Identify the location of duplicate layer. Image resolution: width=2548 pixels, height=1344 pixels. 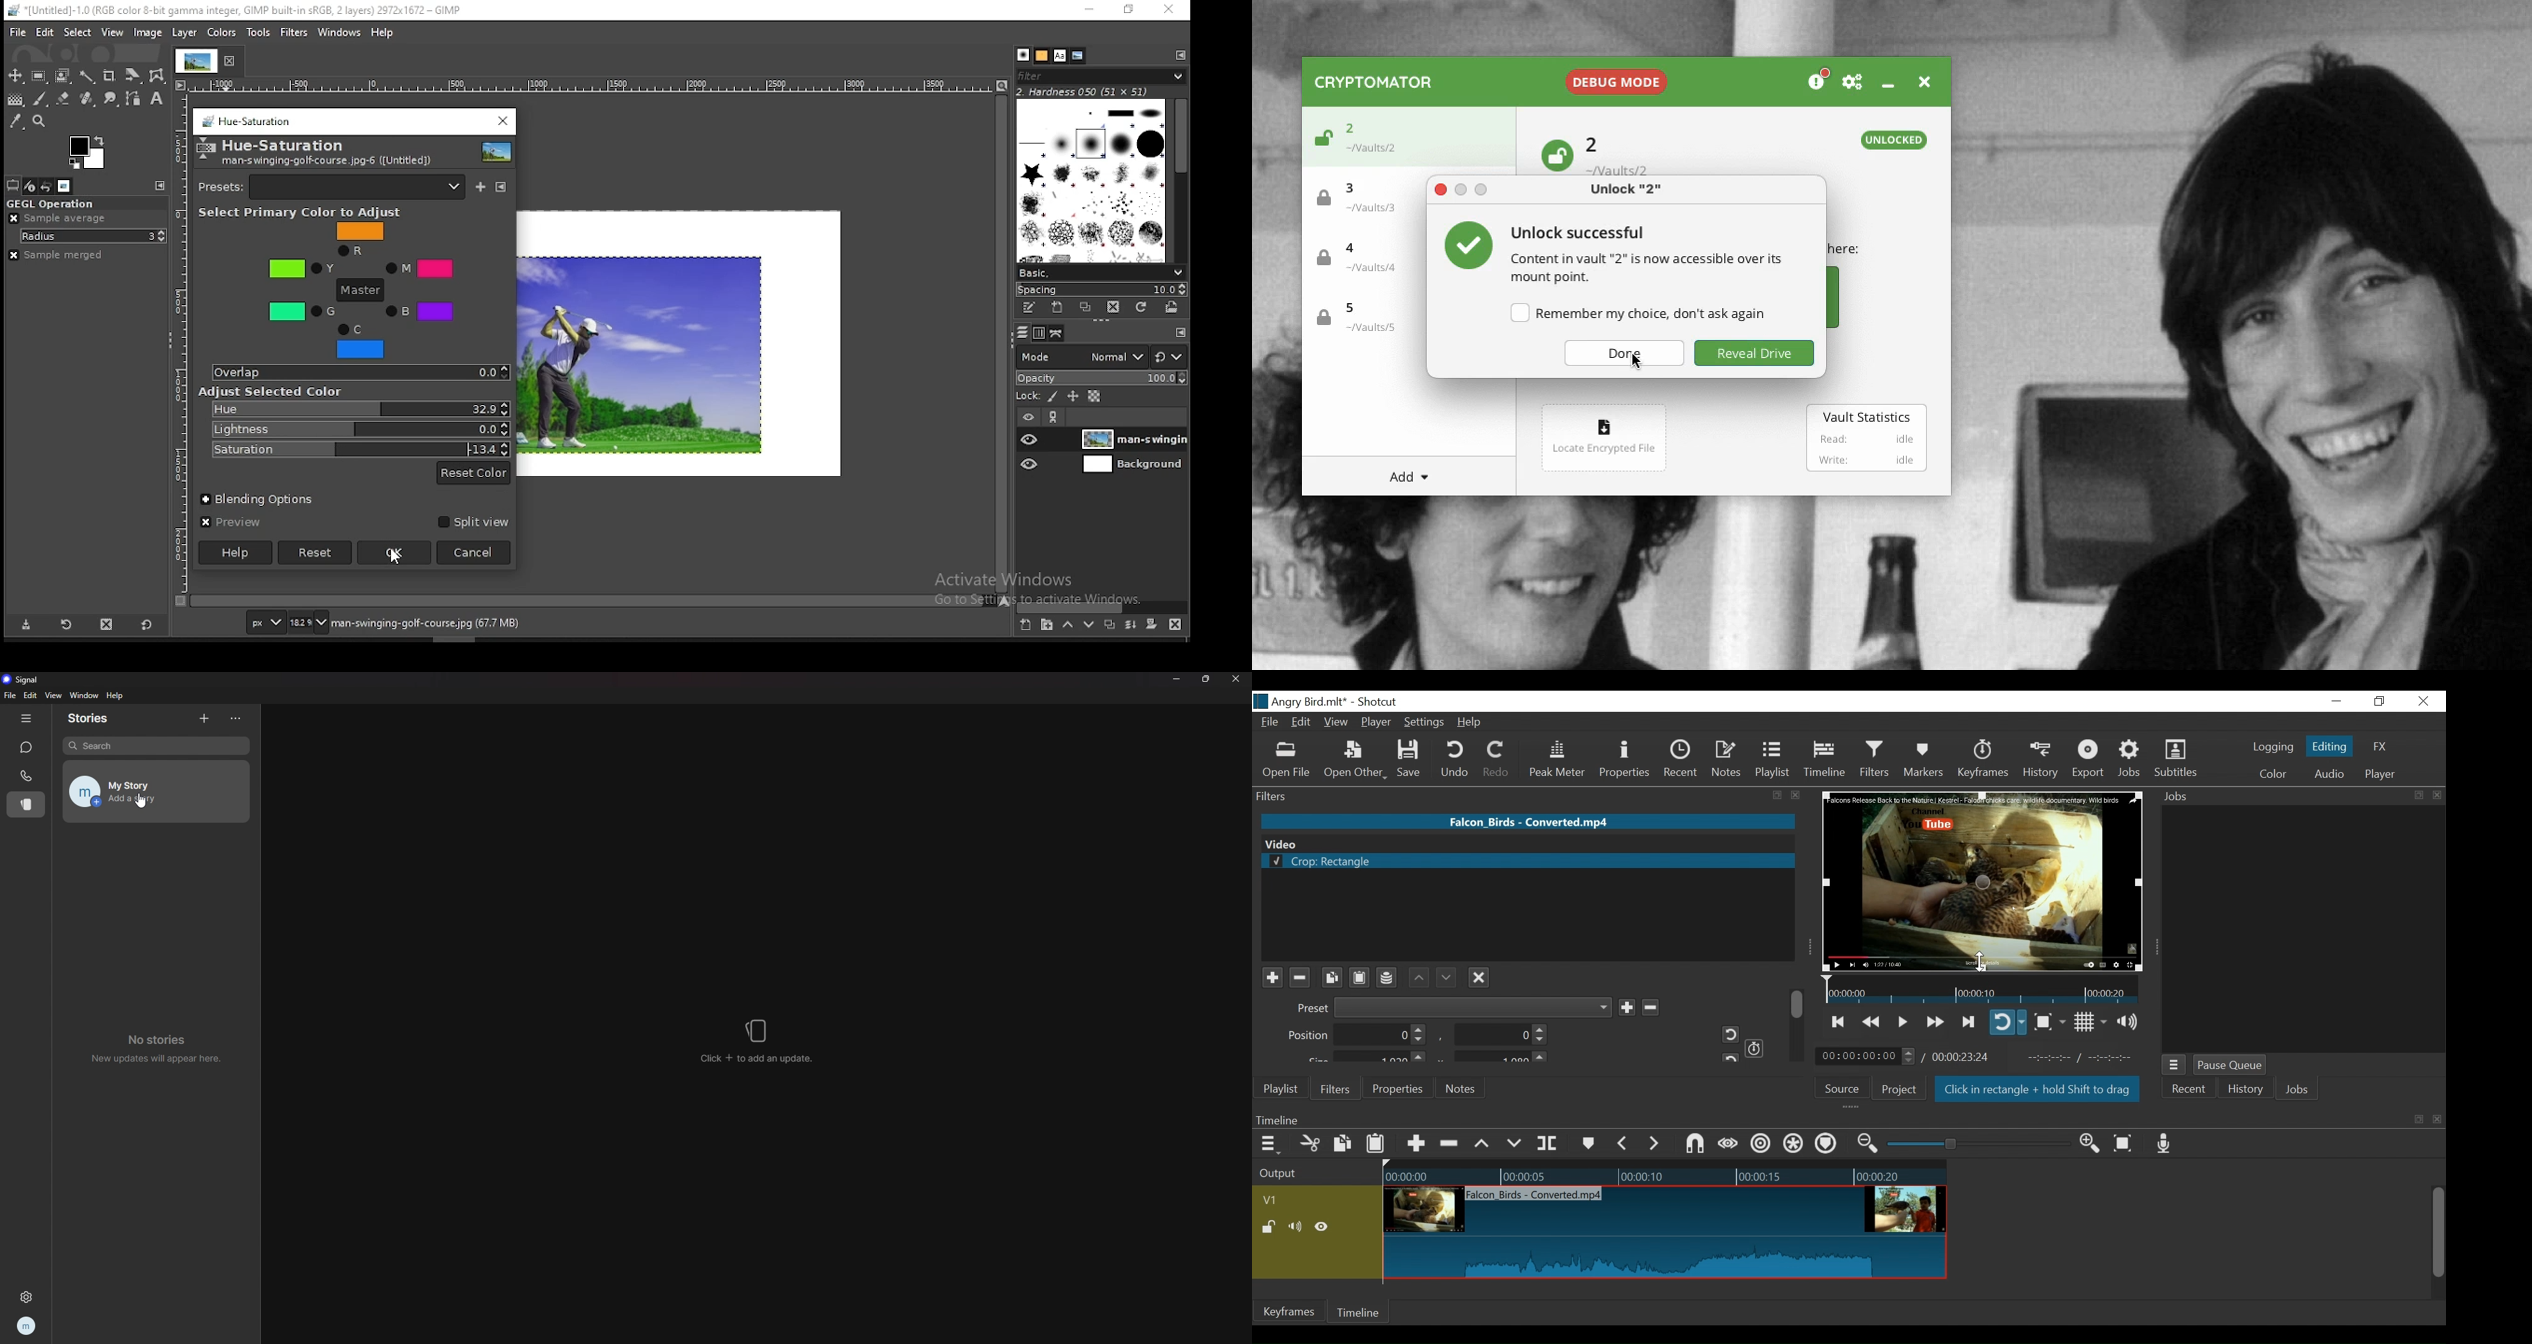
(1111, 624).